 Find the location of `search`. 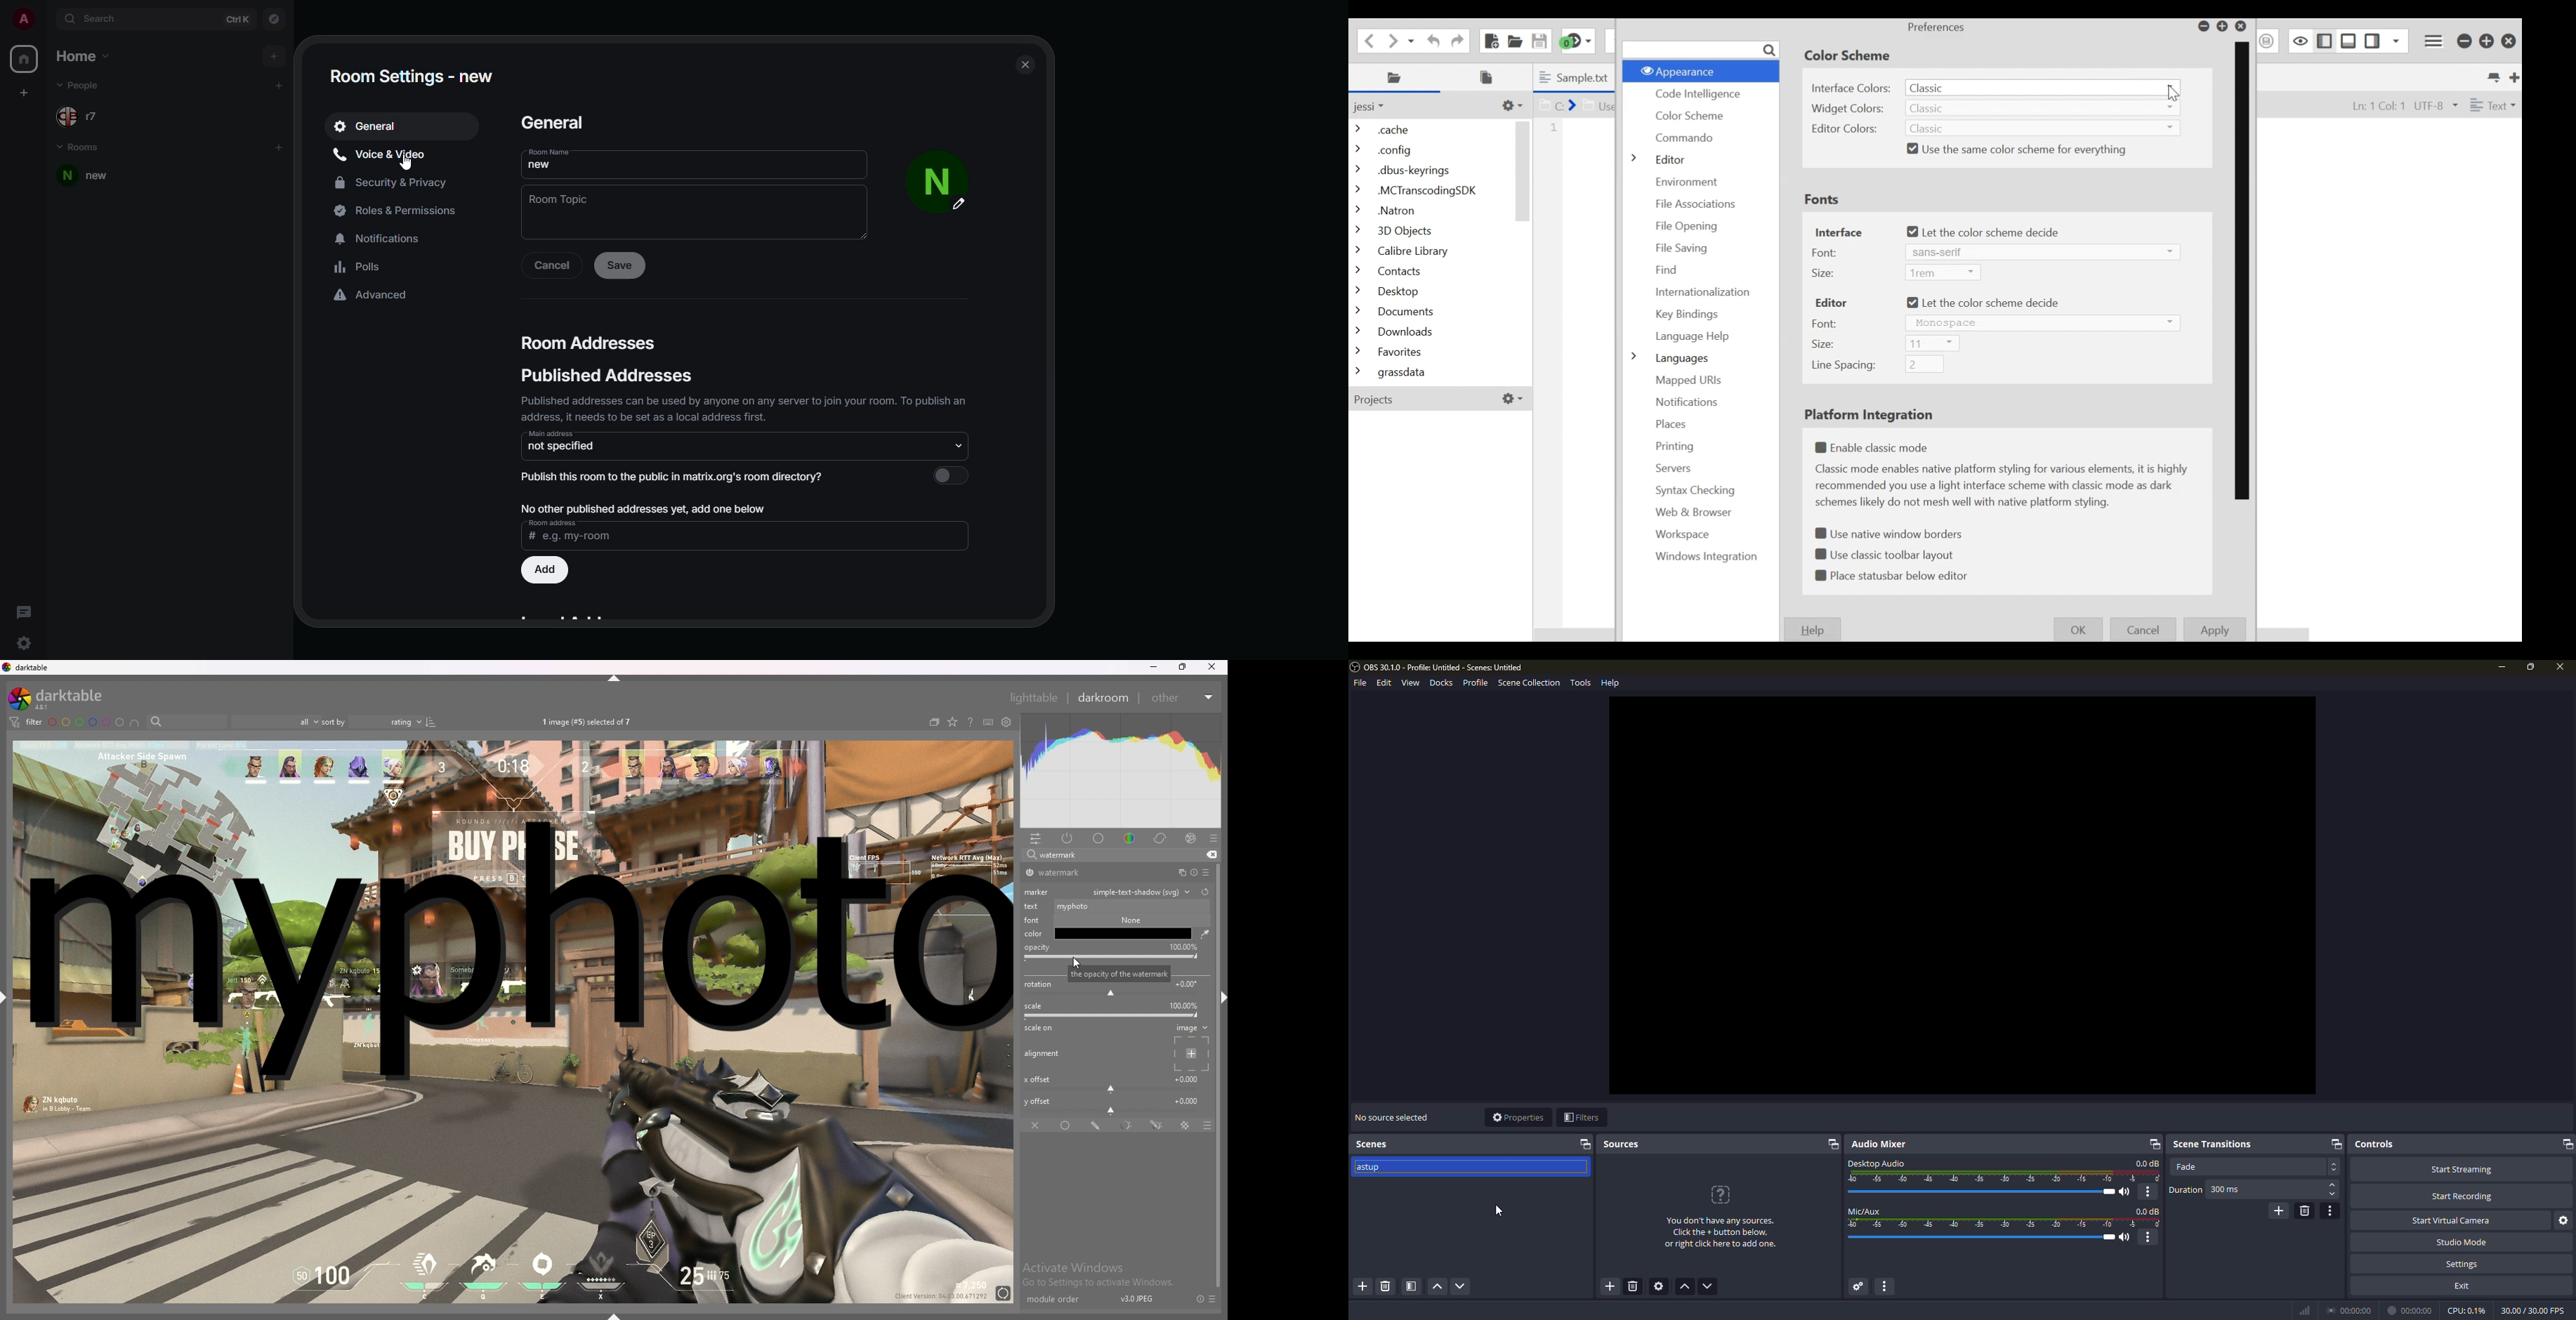

search is located at coordinates (96, 18).